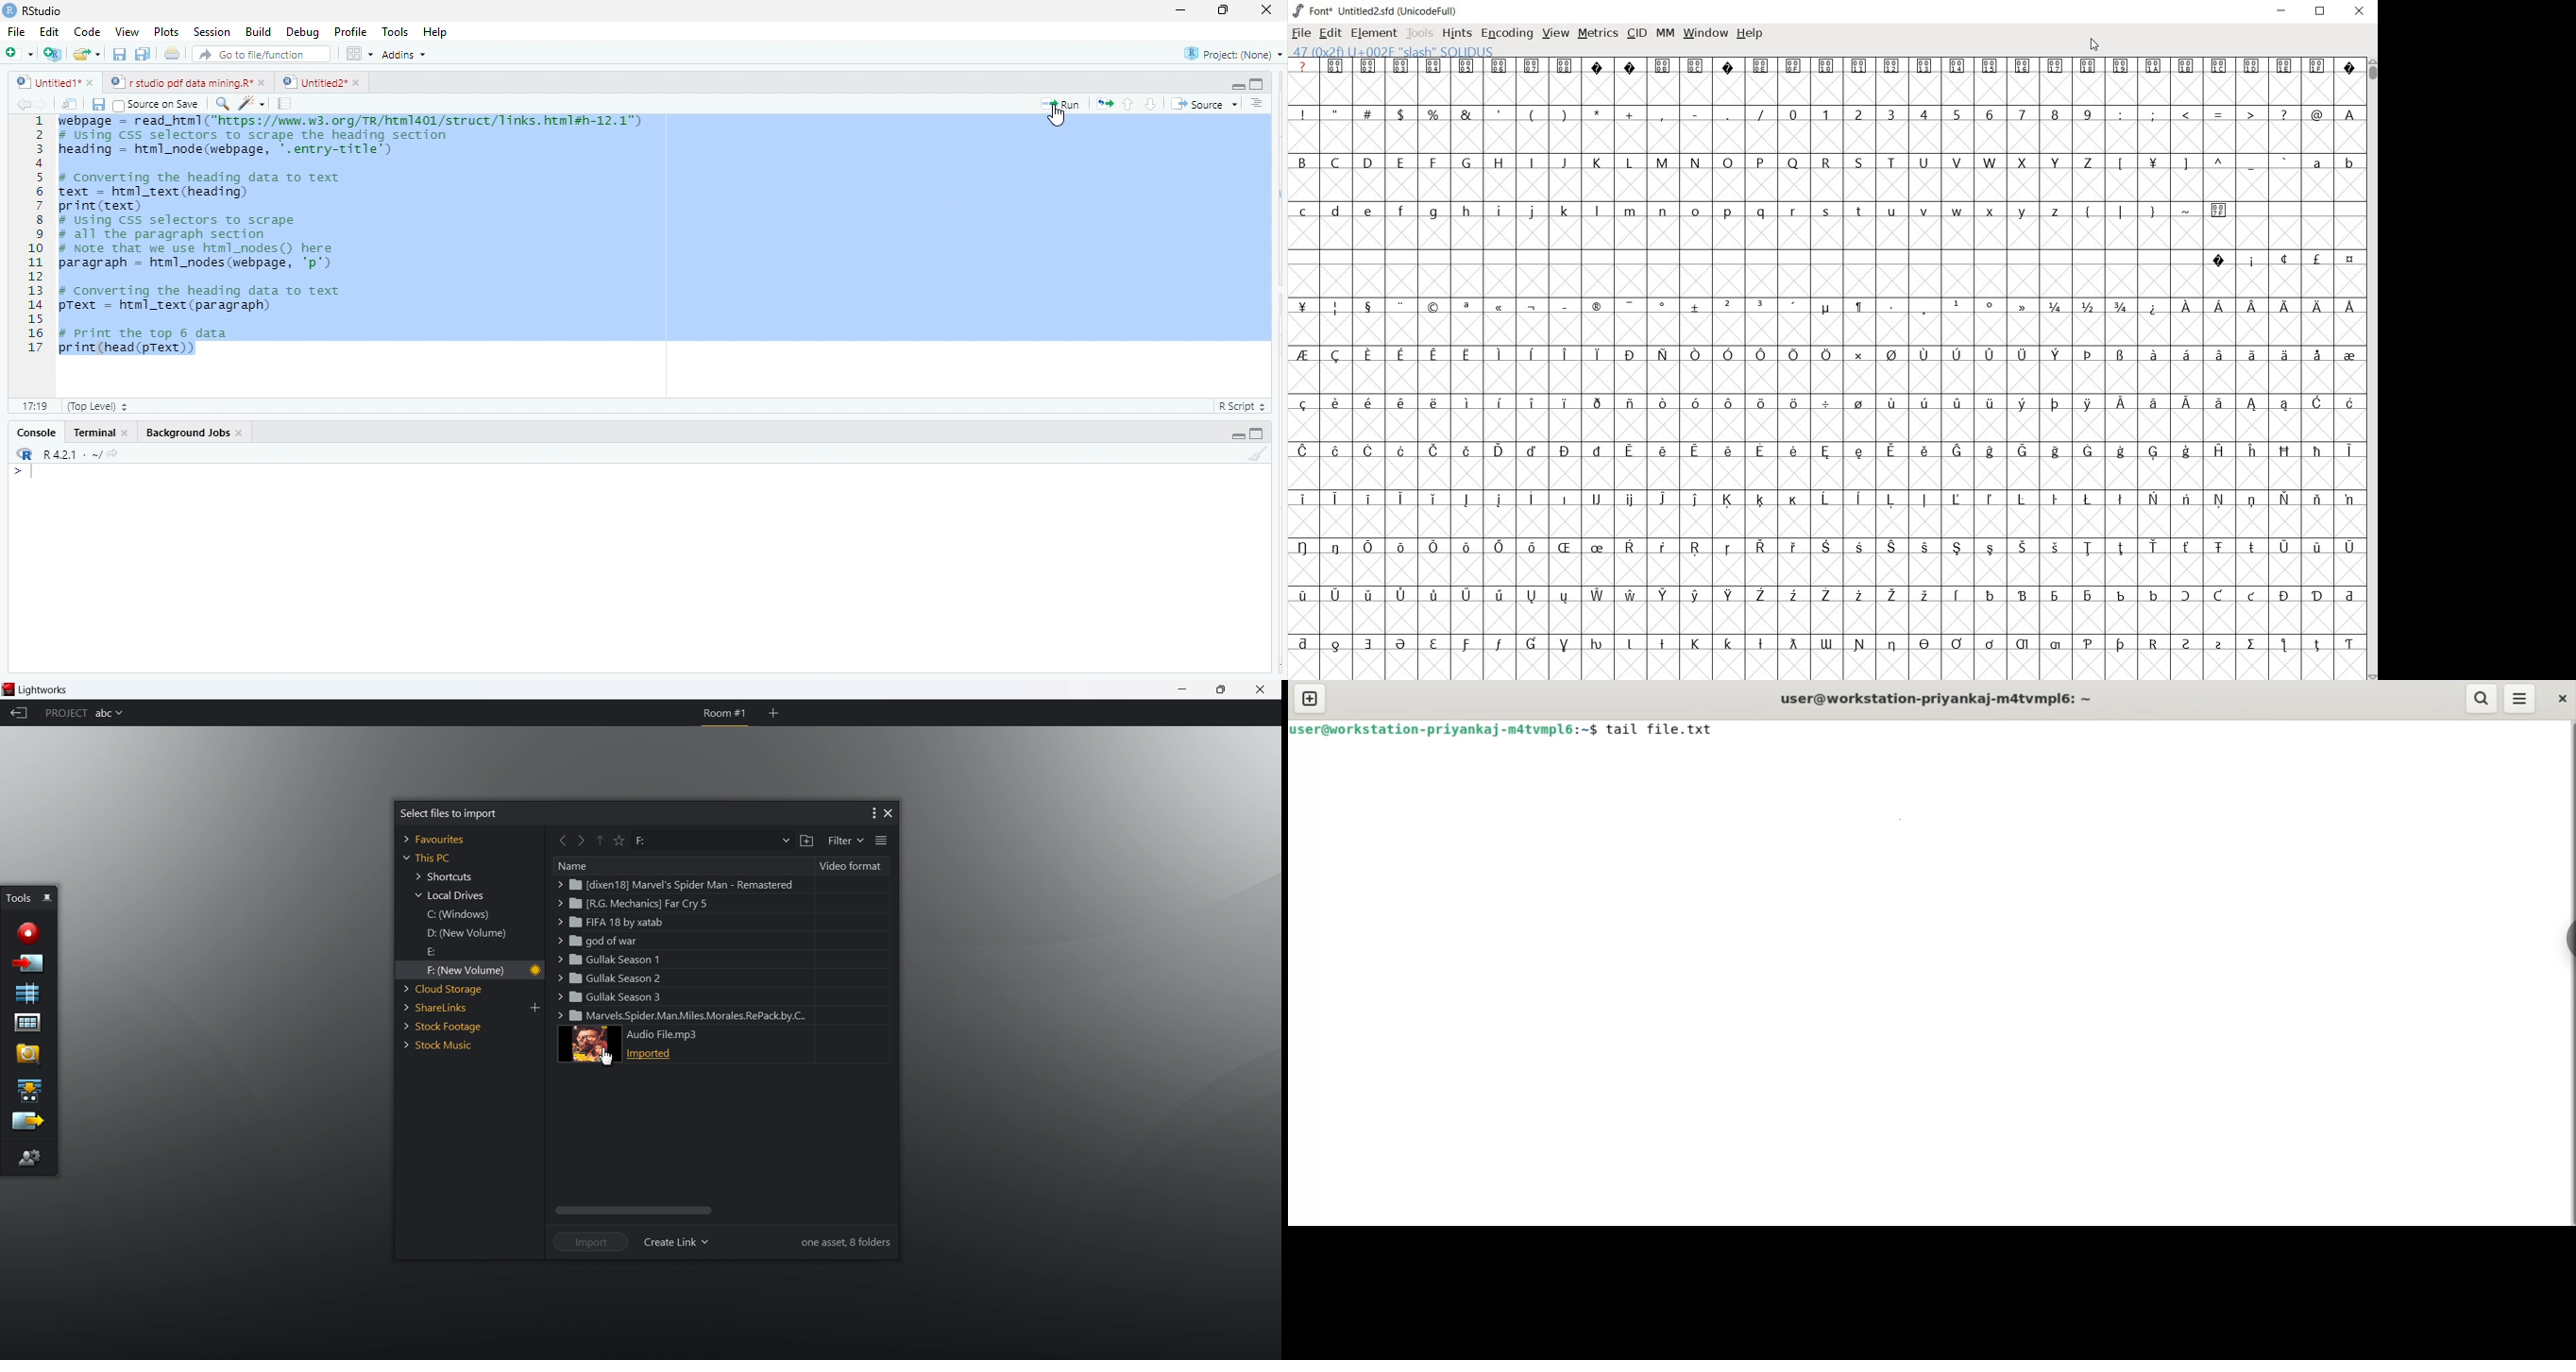 This screenshot has height=1372, width=2576. What do you see at coordinates (129, 434) in the screenshot?
I see `close` at bounding box center [129, 434].